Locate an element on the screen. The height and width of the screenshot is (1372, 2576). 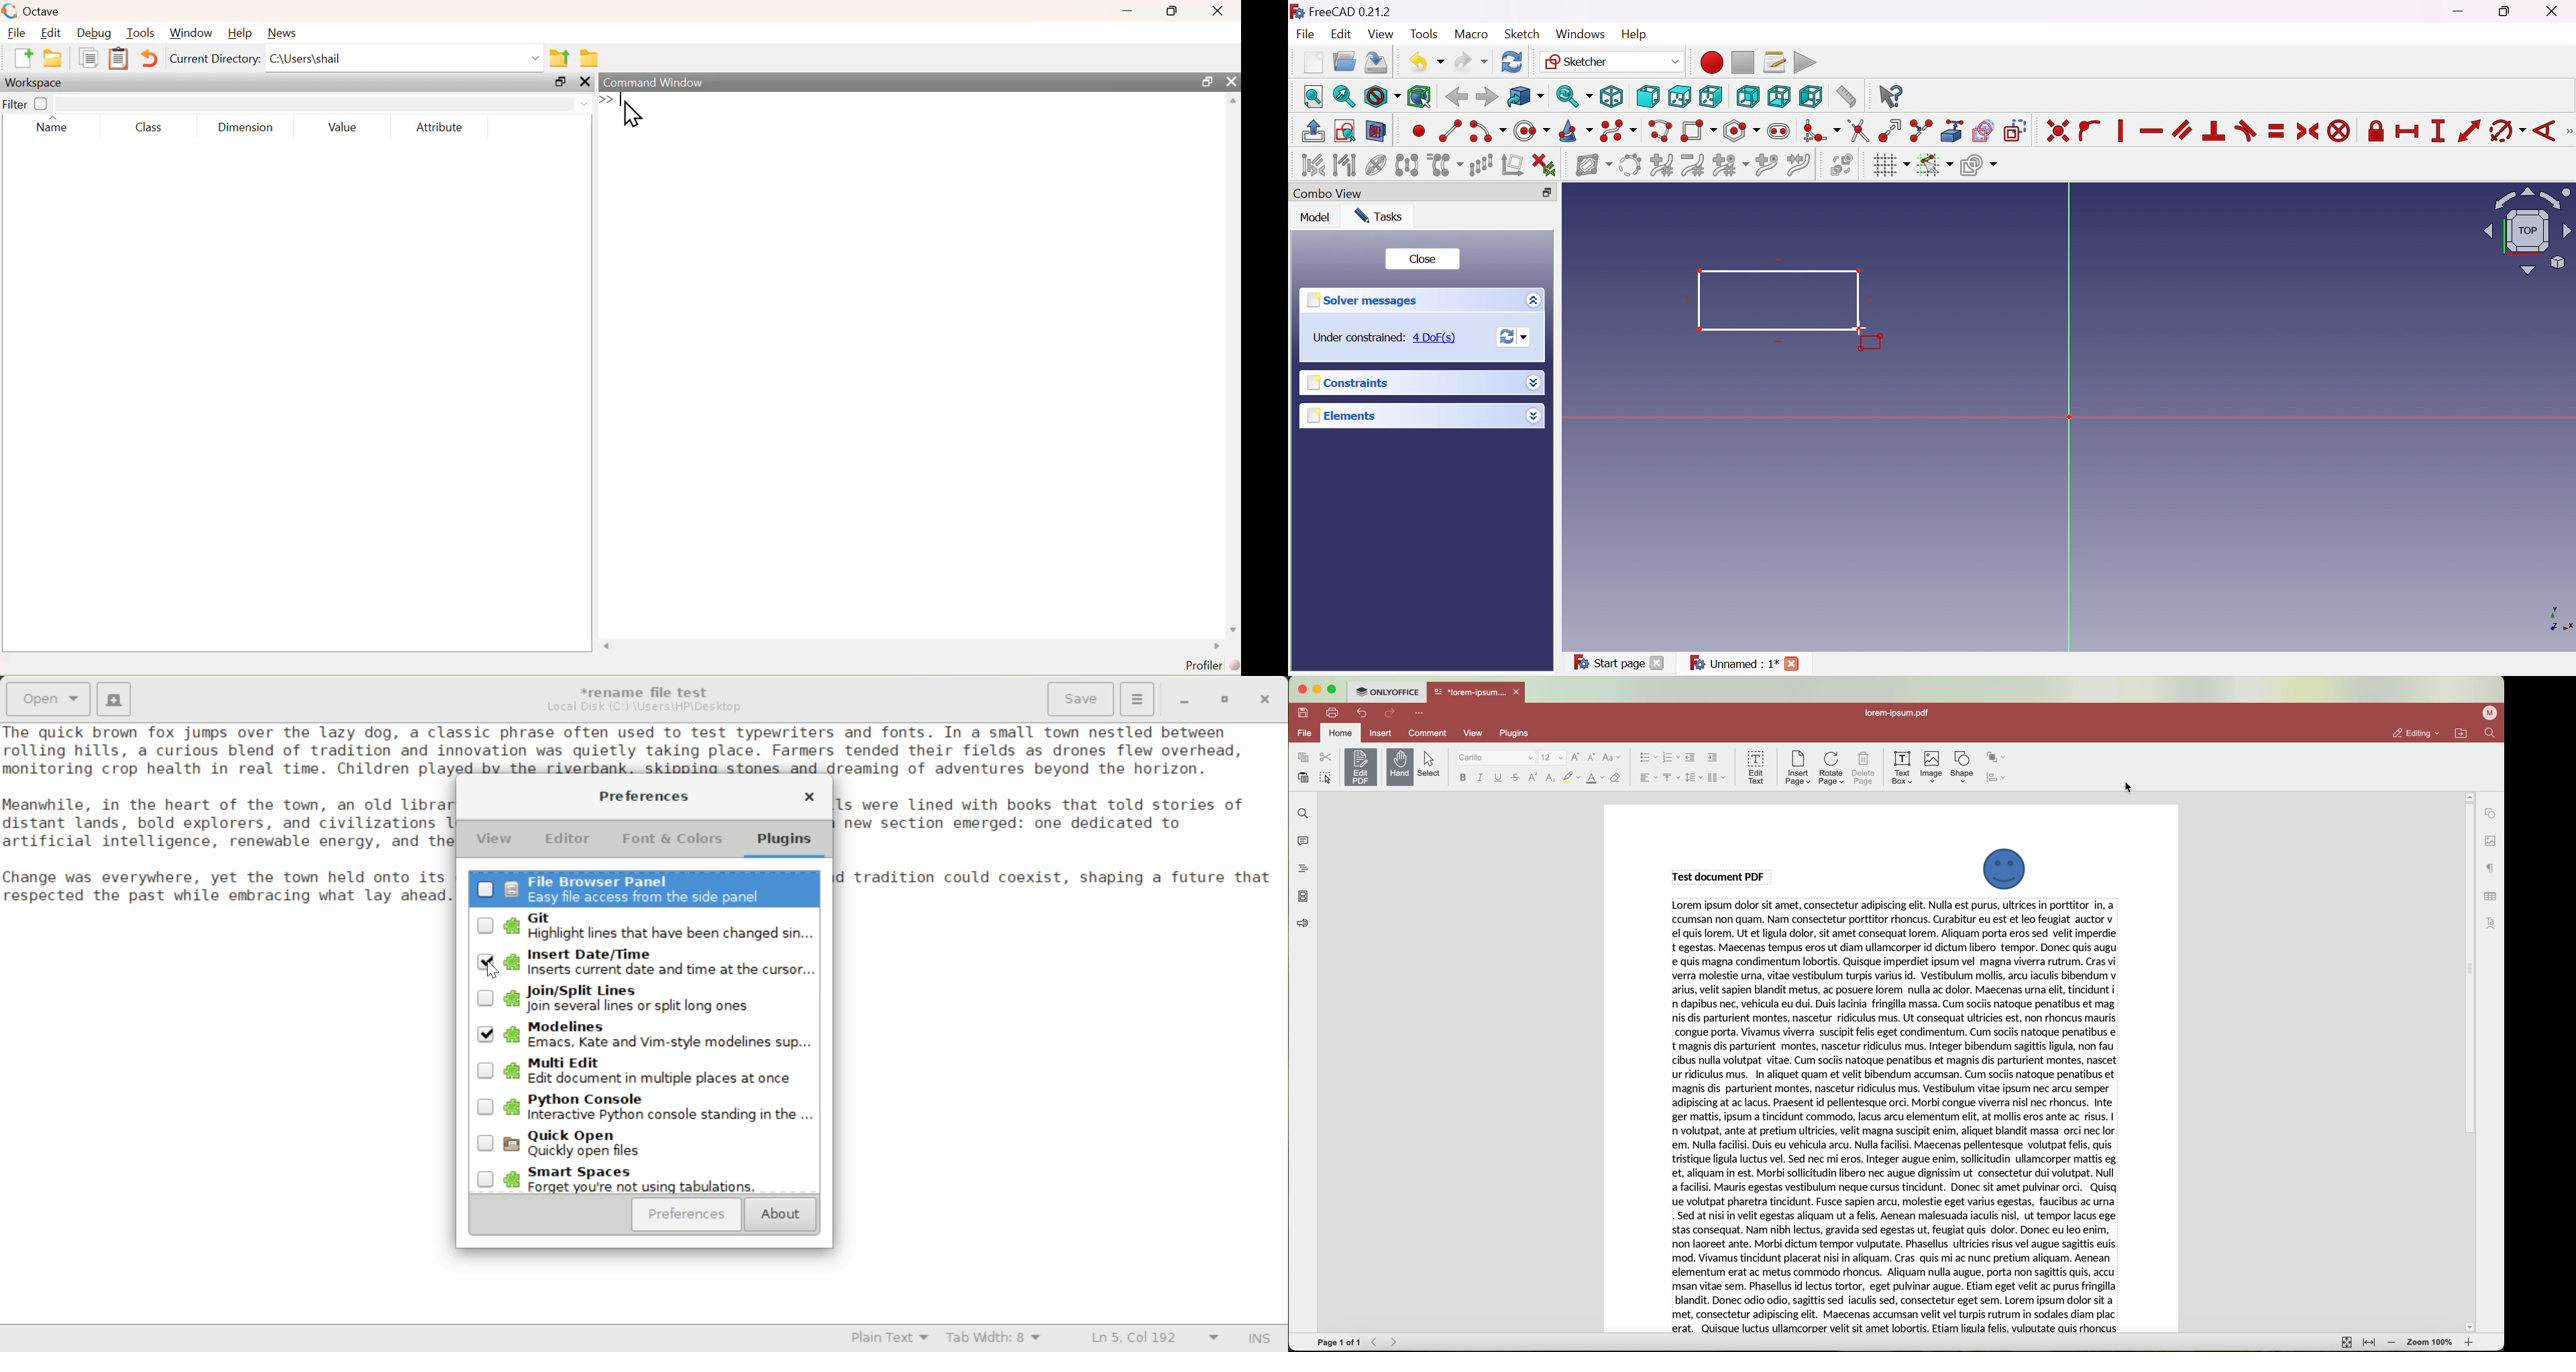
x, y axis plane is located at coordinates (2552, 618).